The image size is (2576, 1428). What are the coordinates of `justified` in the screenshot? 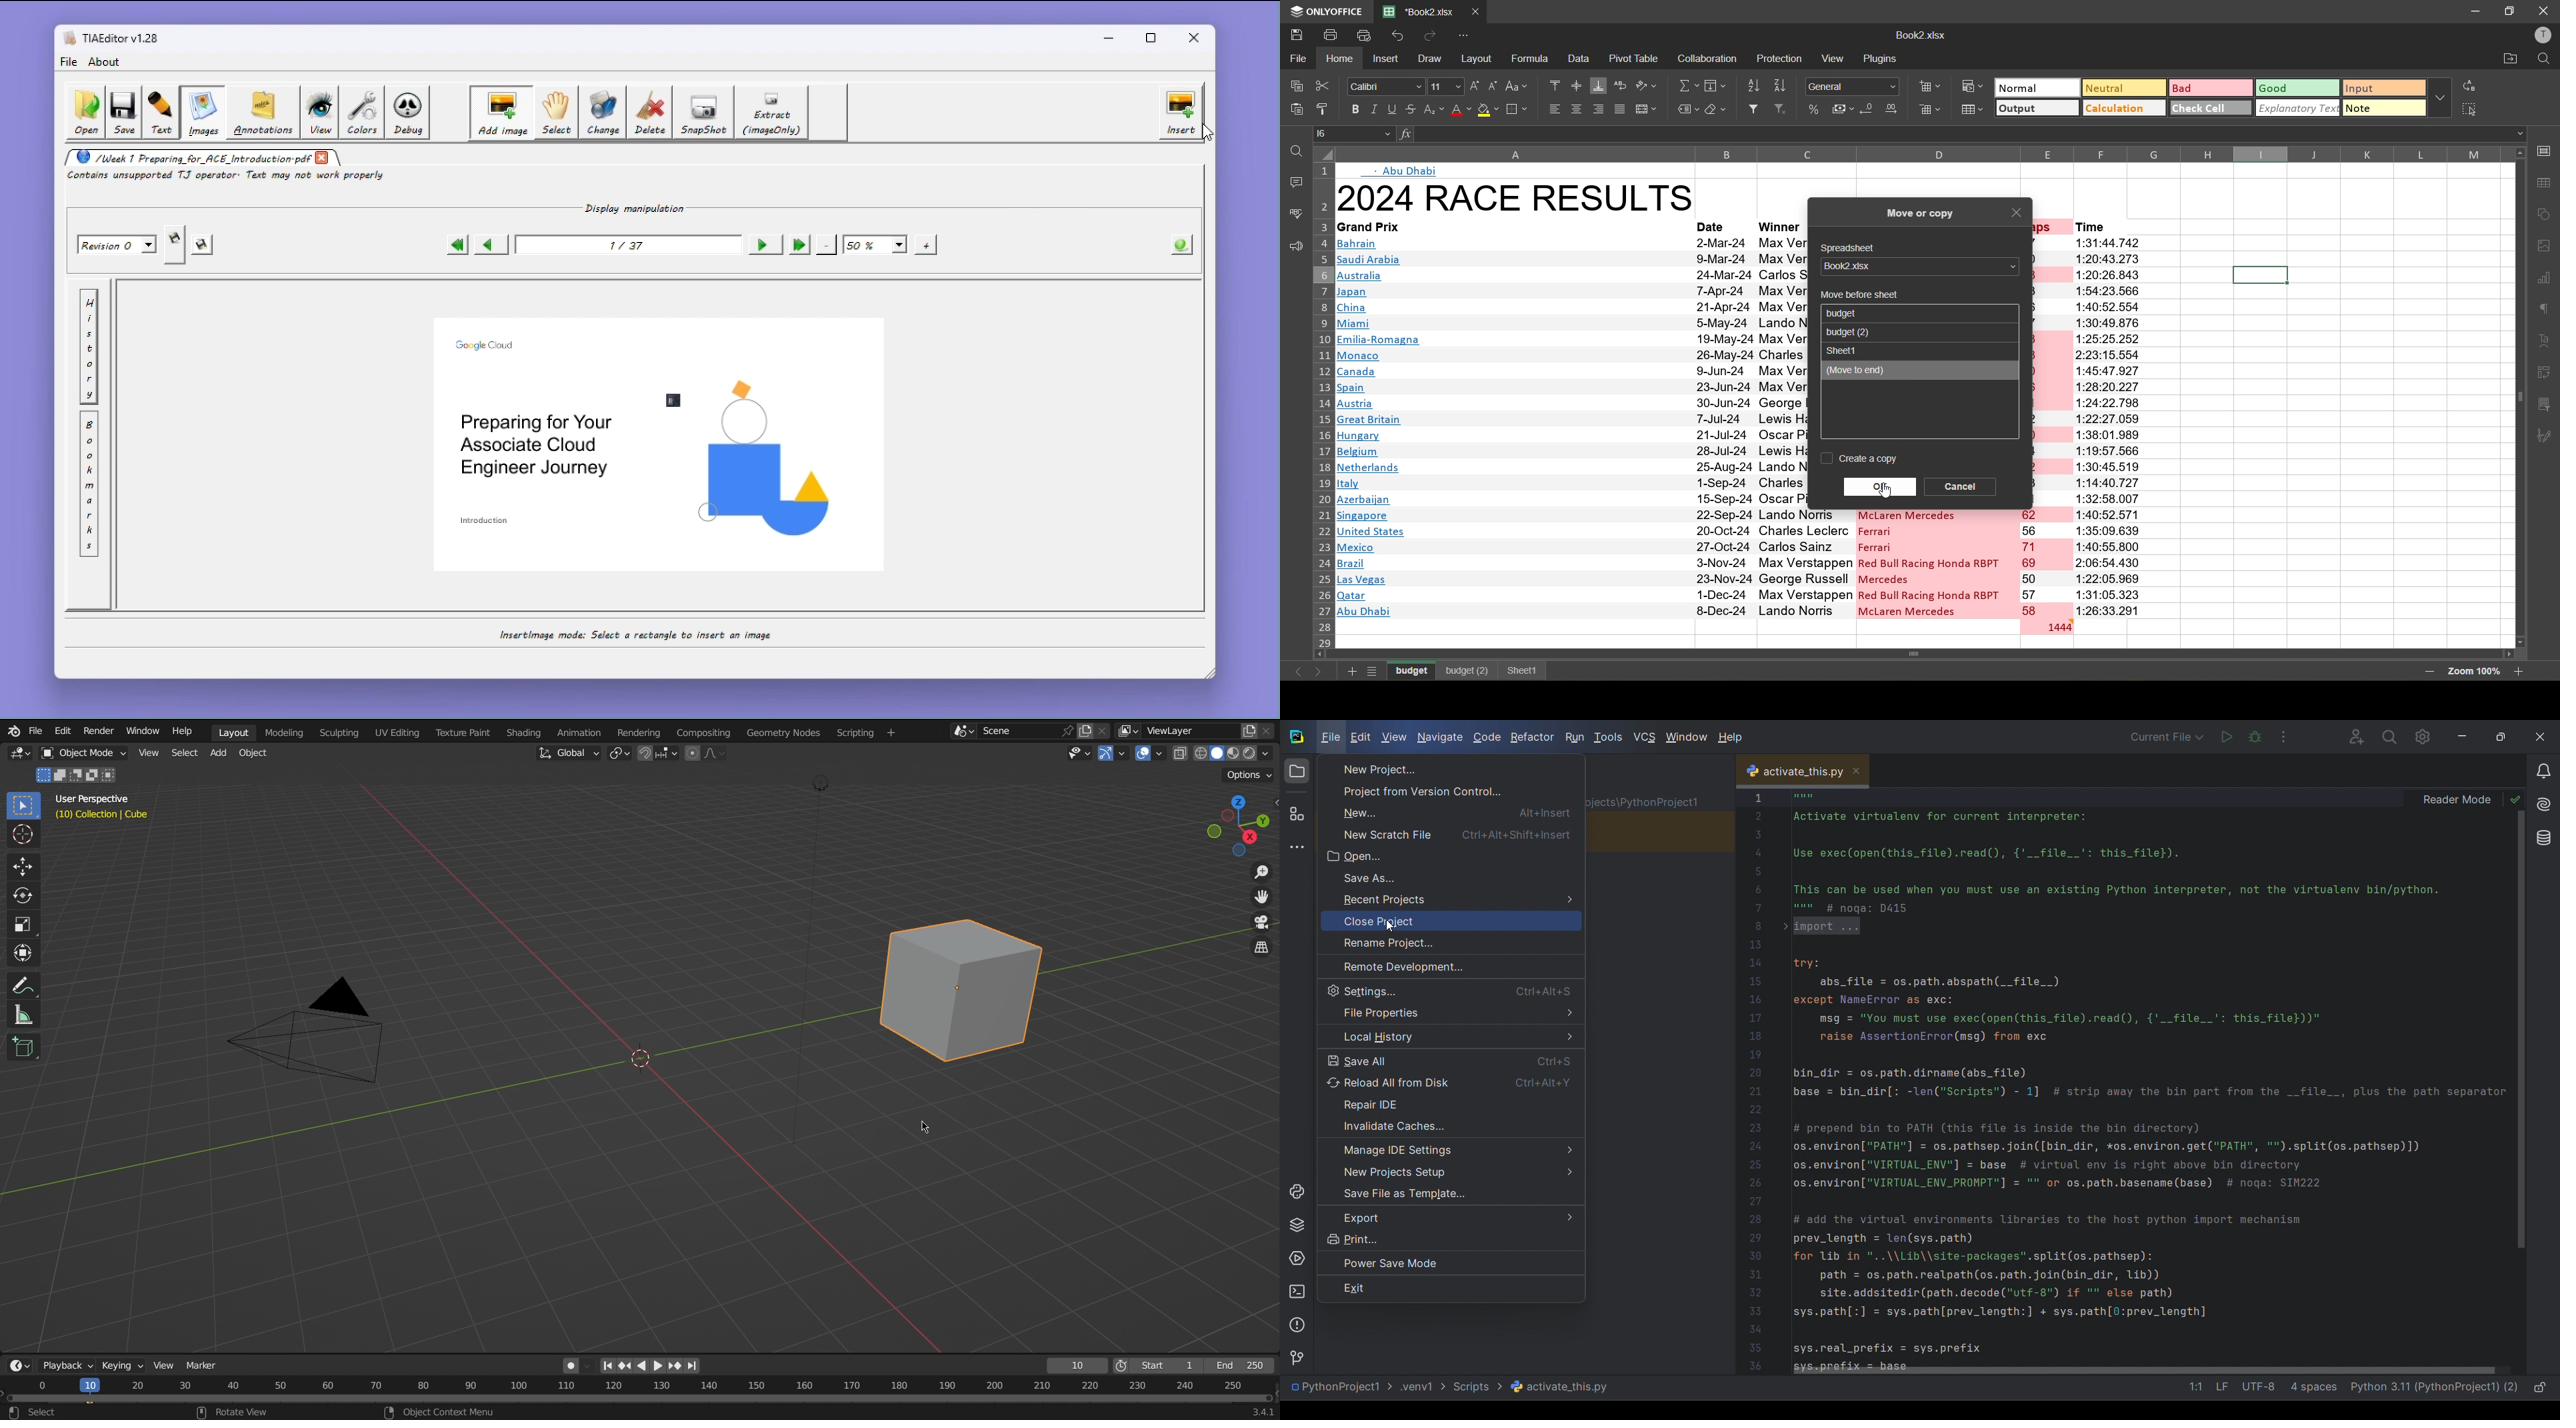 It's located at (1621, 109).